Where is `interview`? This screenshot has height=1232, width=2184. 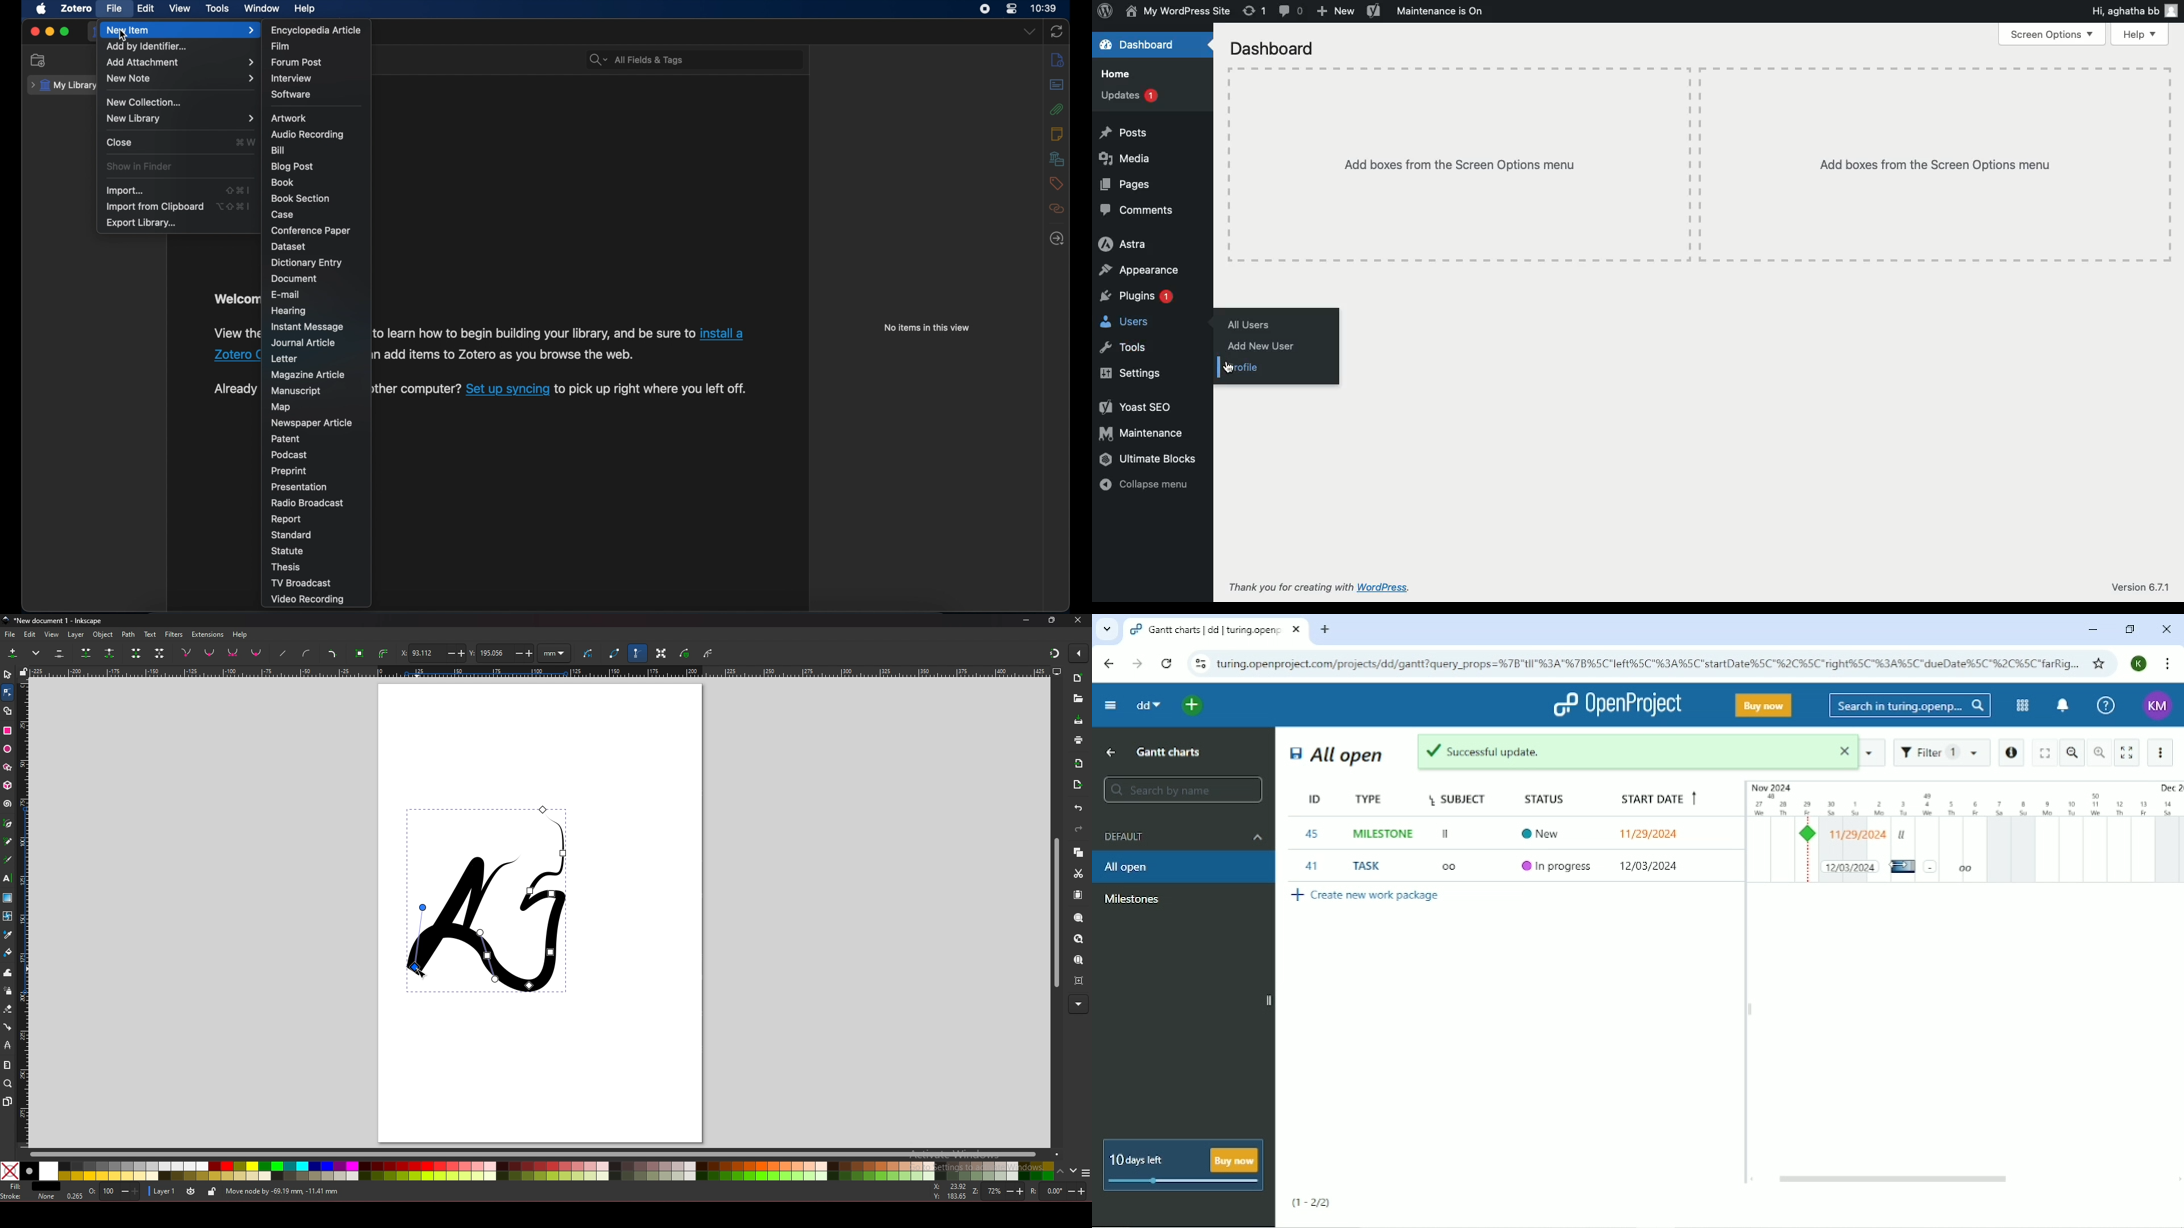
interview is located at coordinates (292, 78).